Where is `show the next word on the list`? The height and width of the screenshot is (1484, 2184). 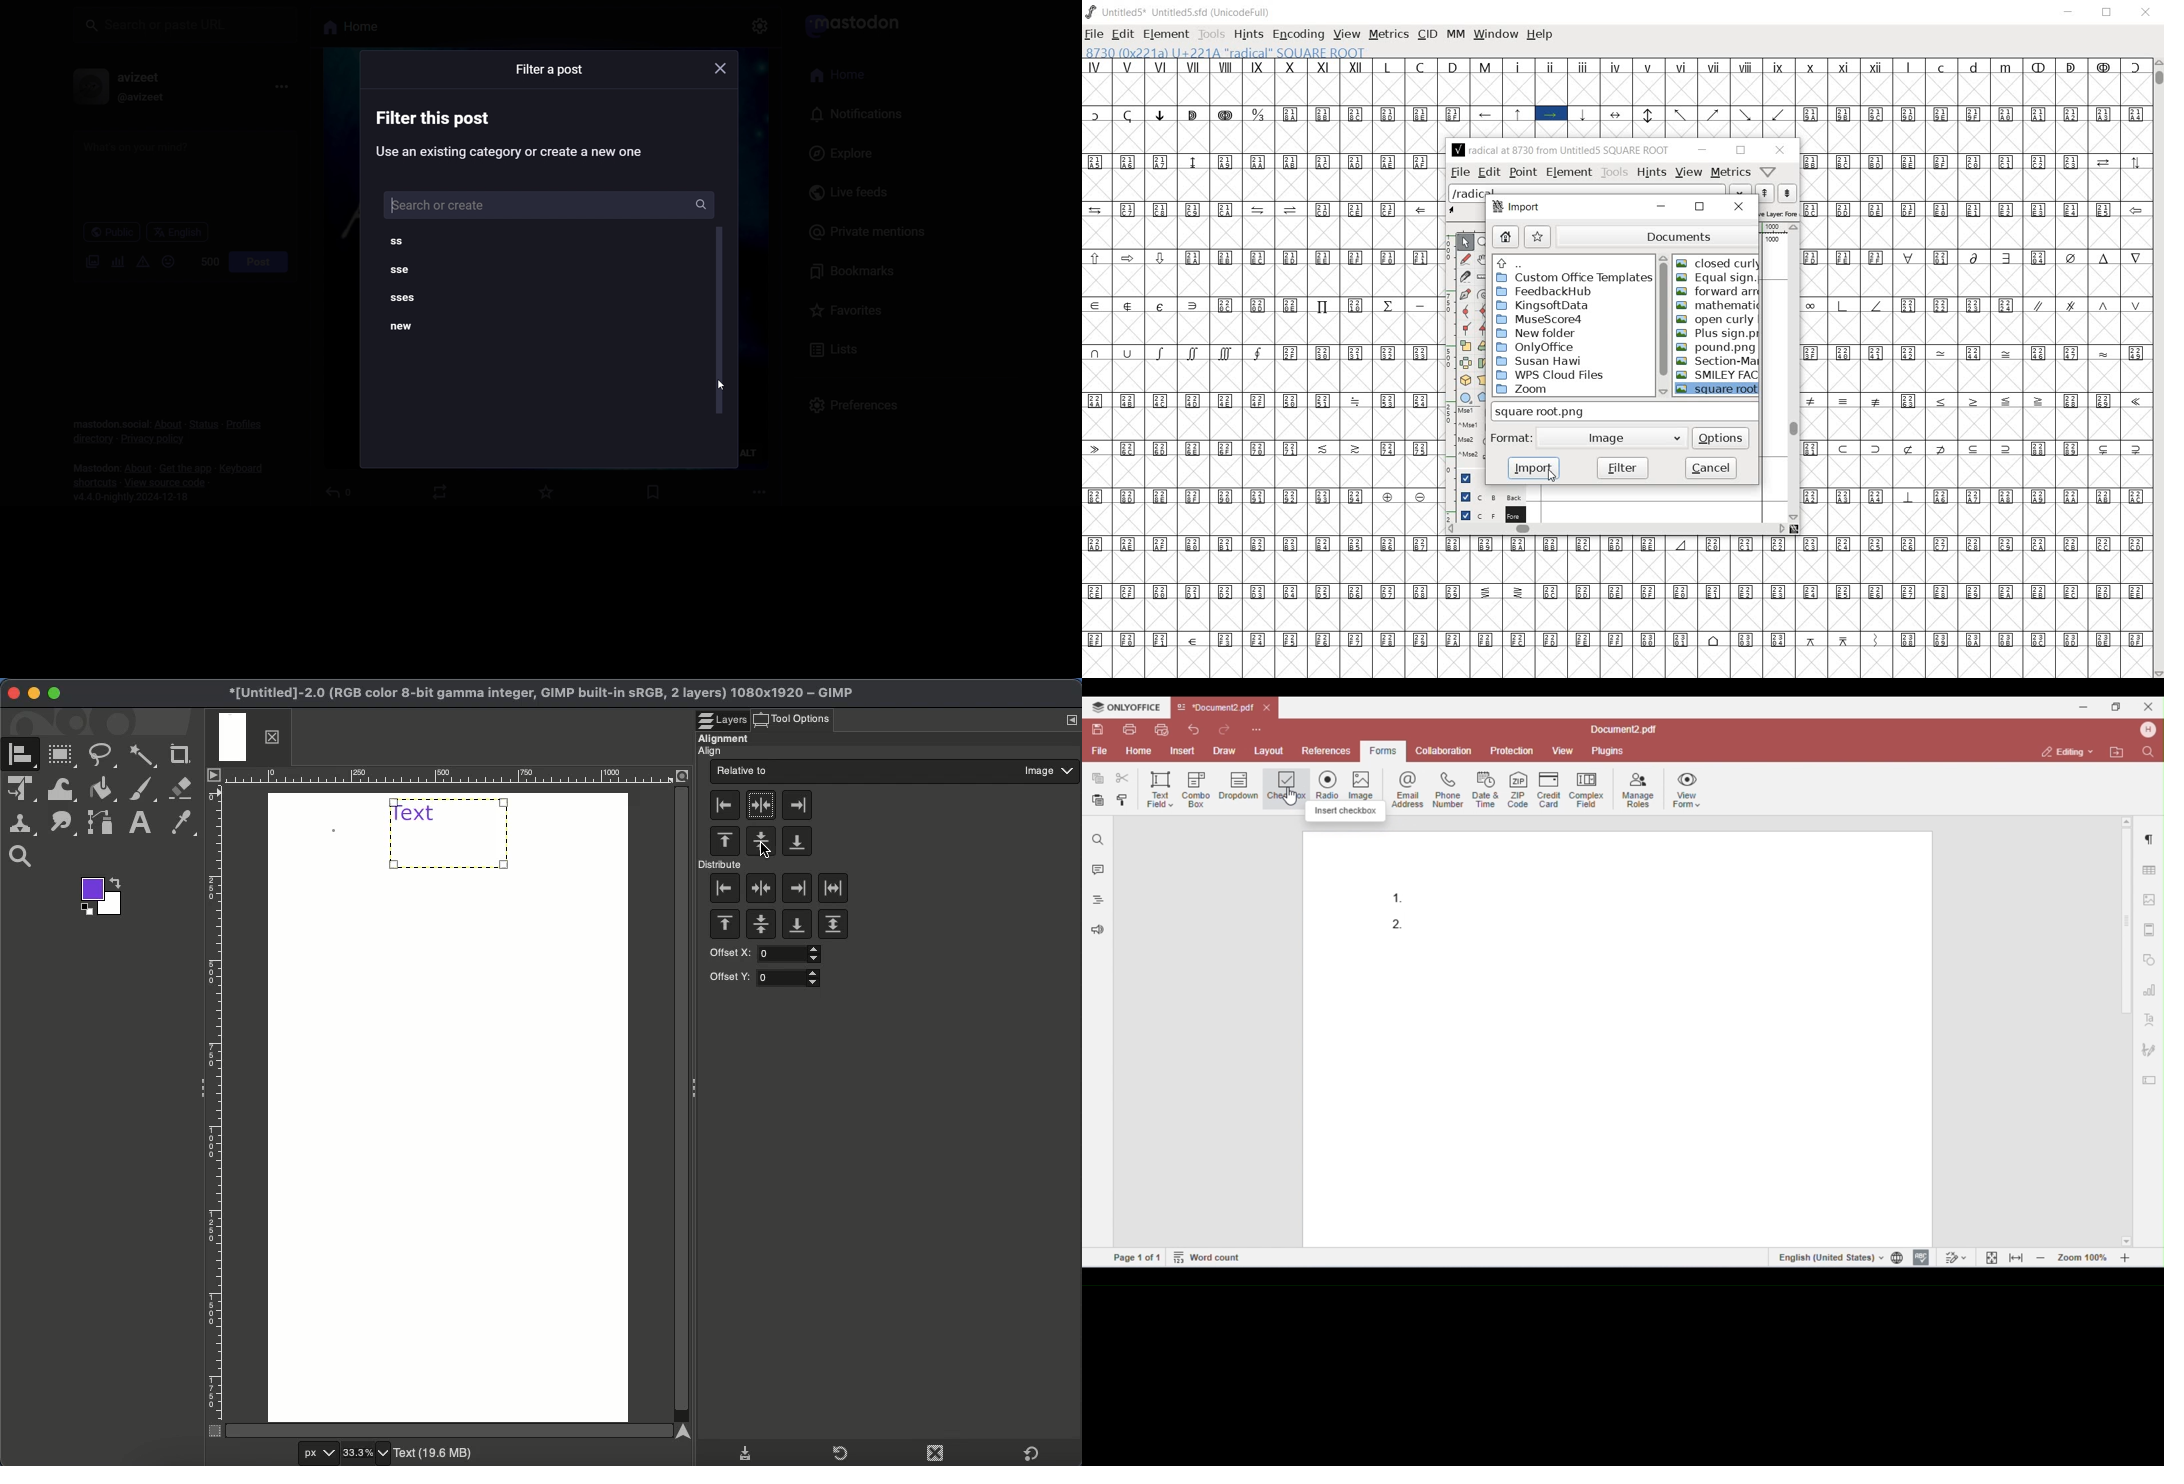 show the next word on the list is located at coordinates (1766, 193).